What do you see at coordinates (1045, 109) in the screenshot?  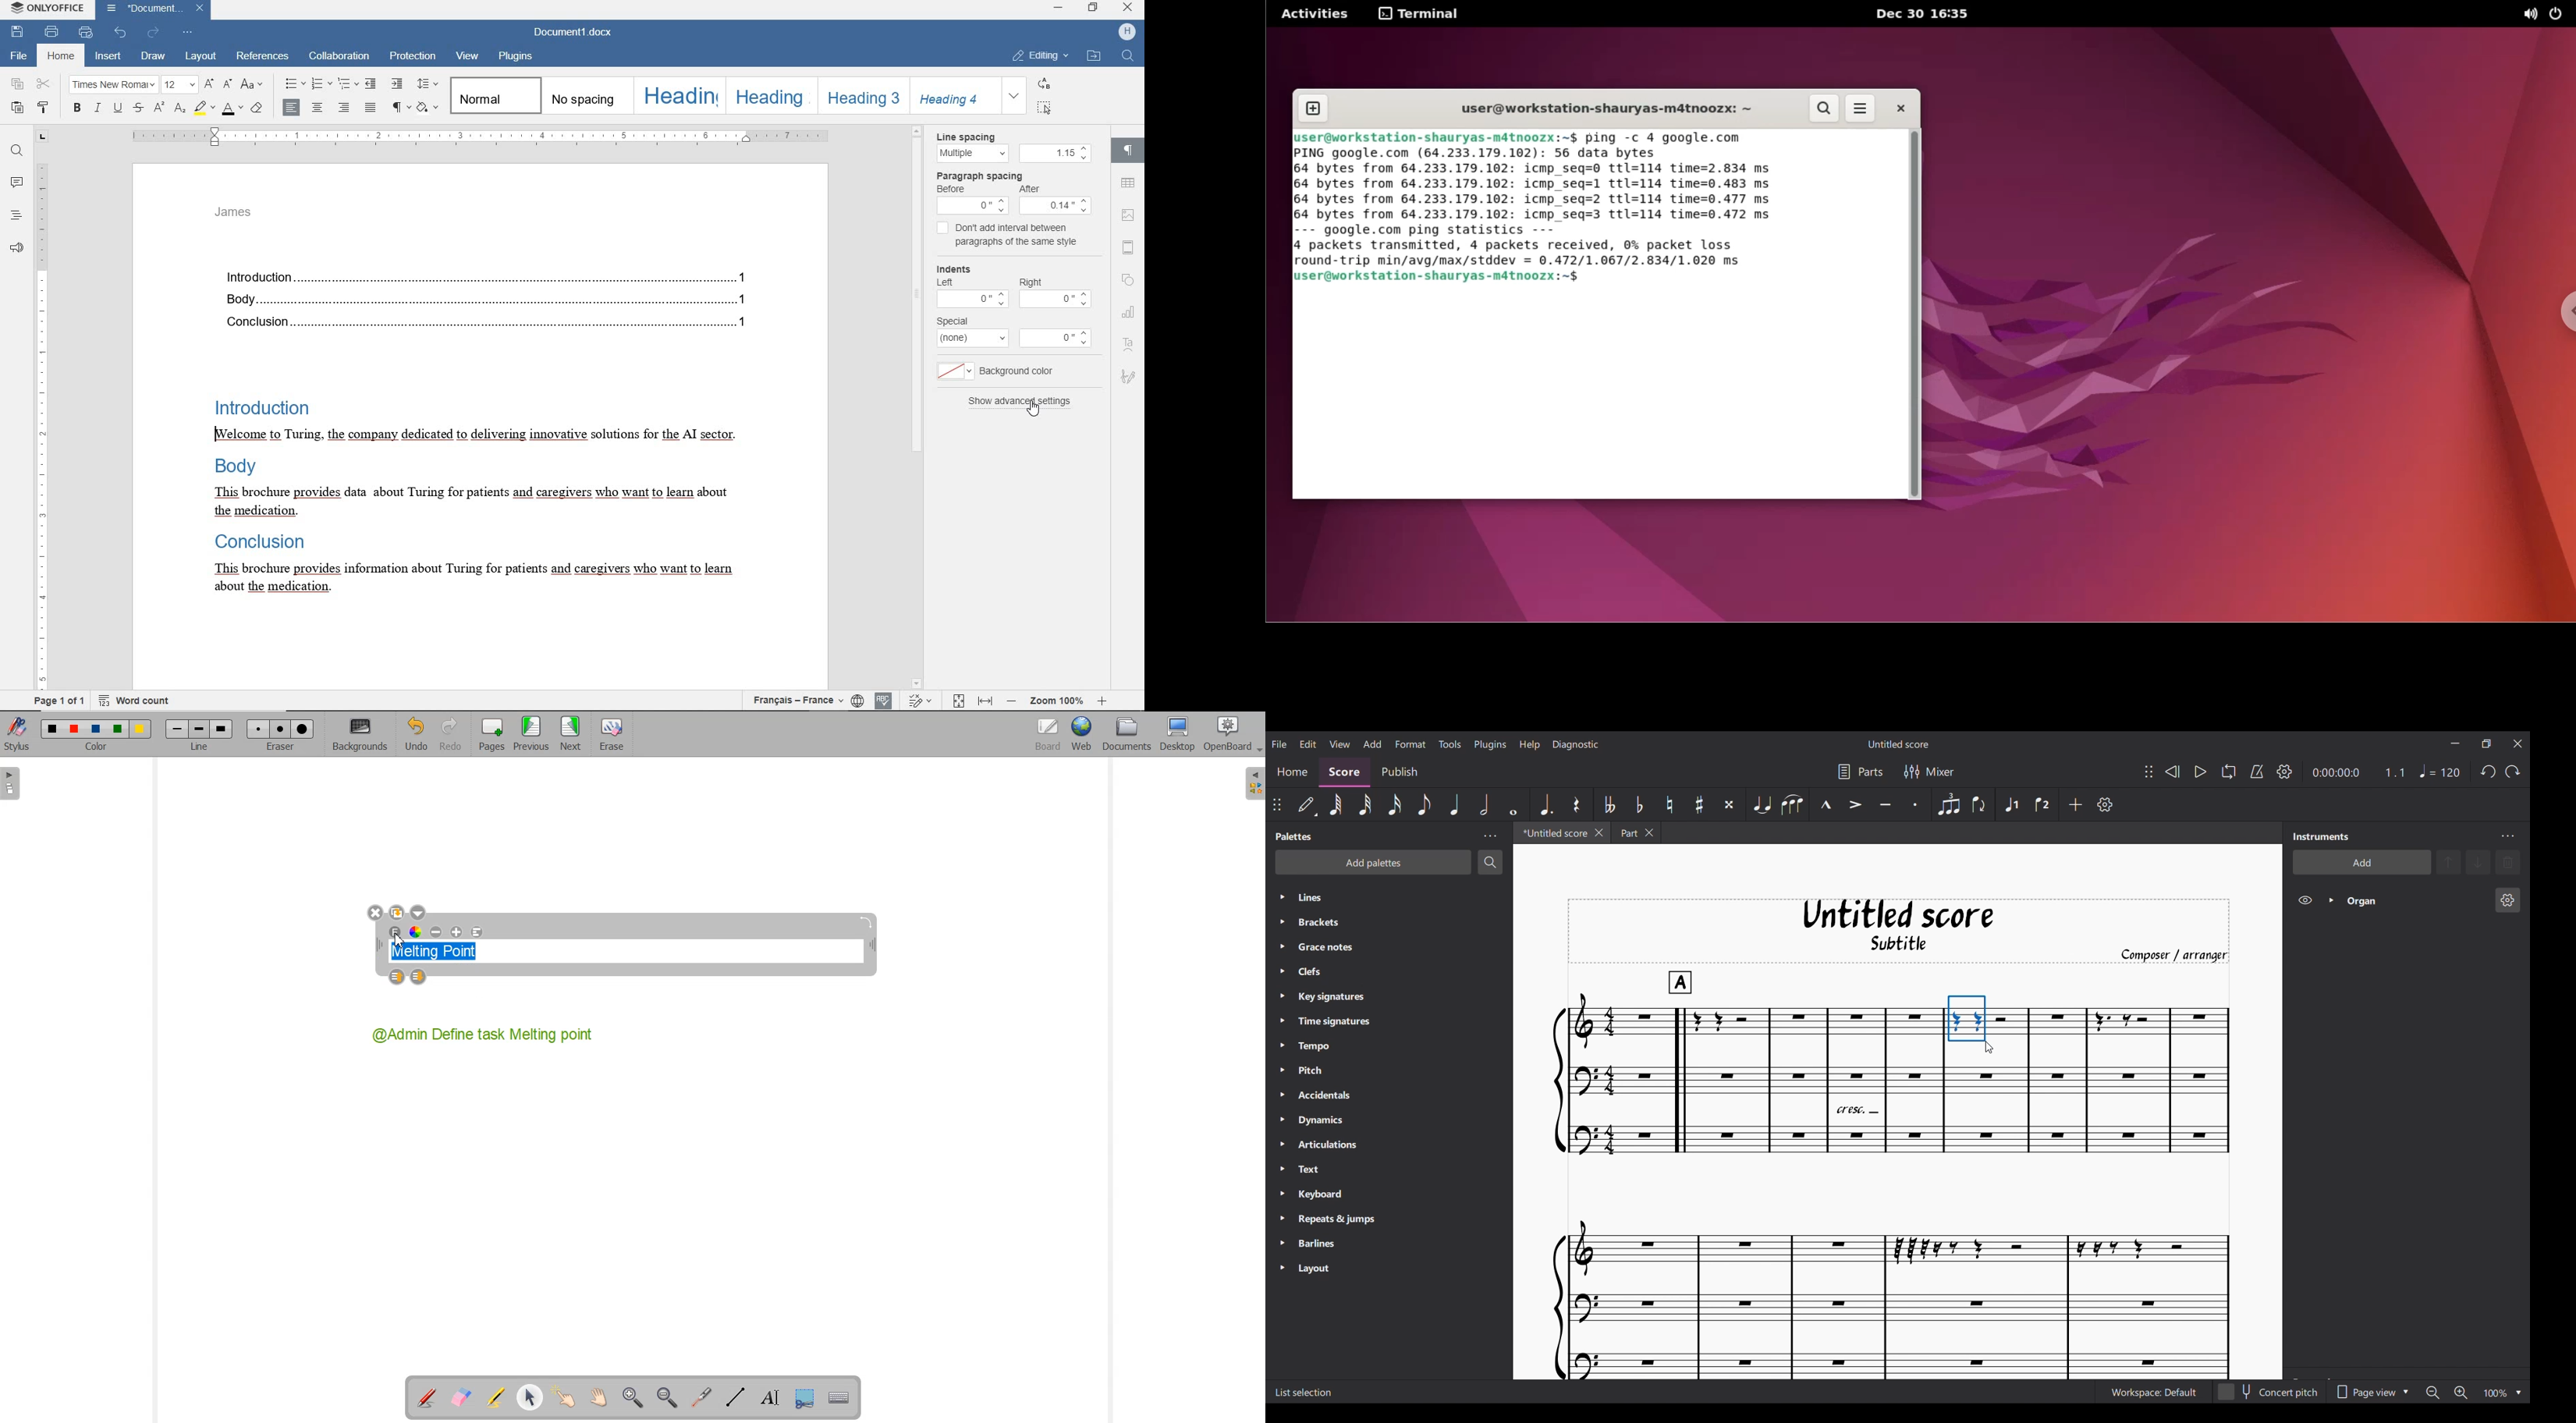 I see `select all` at bounding box center [1045, 109].